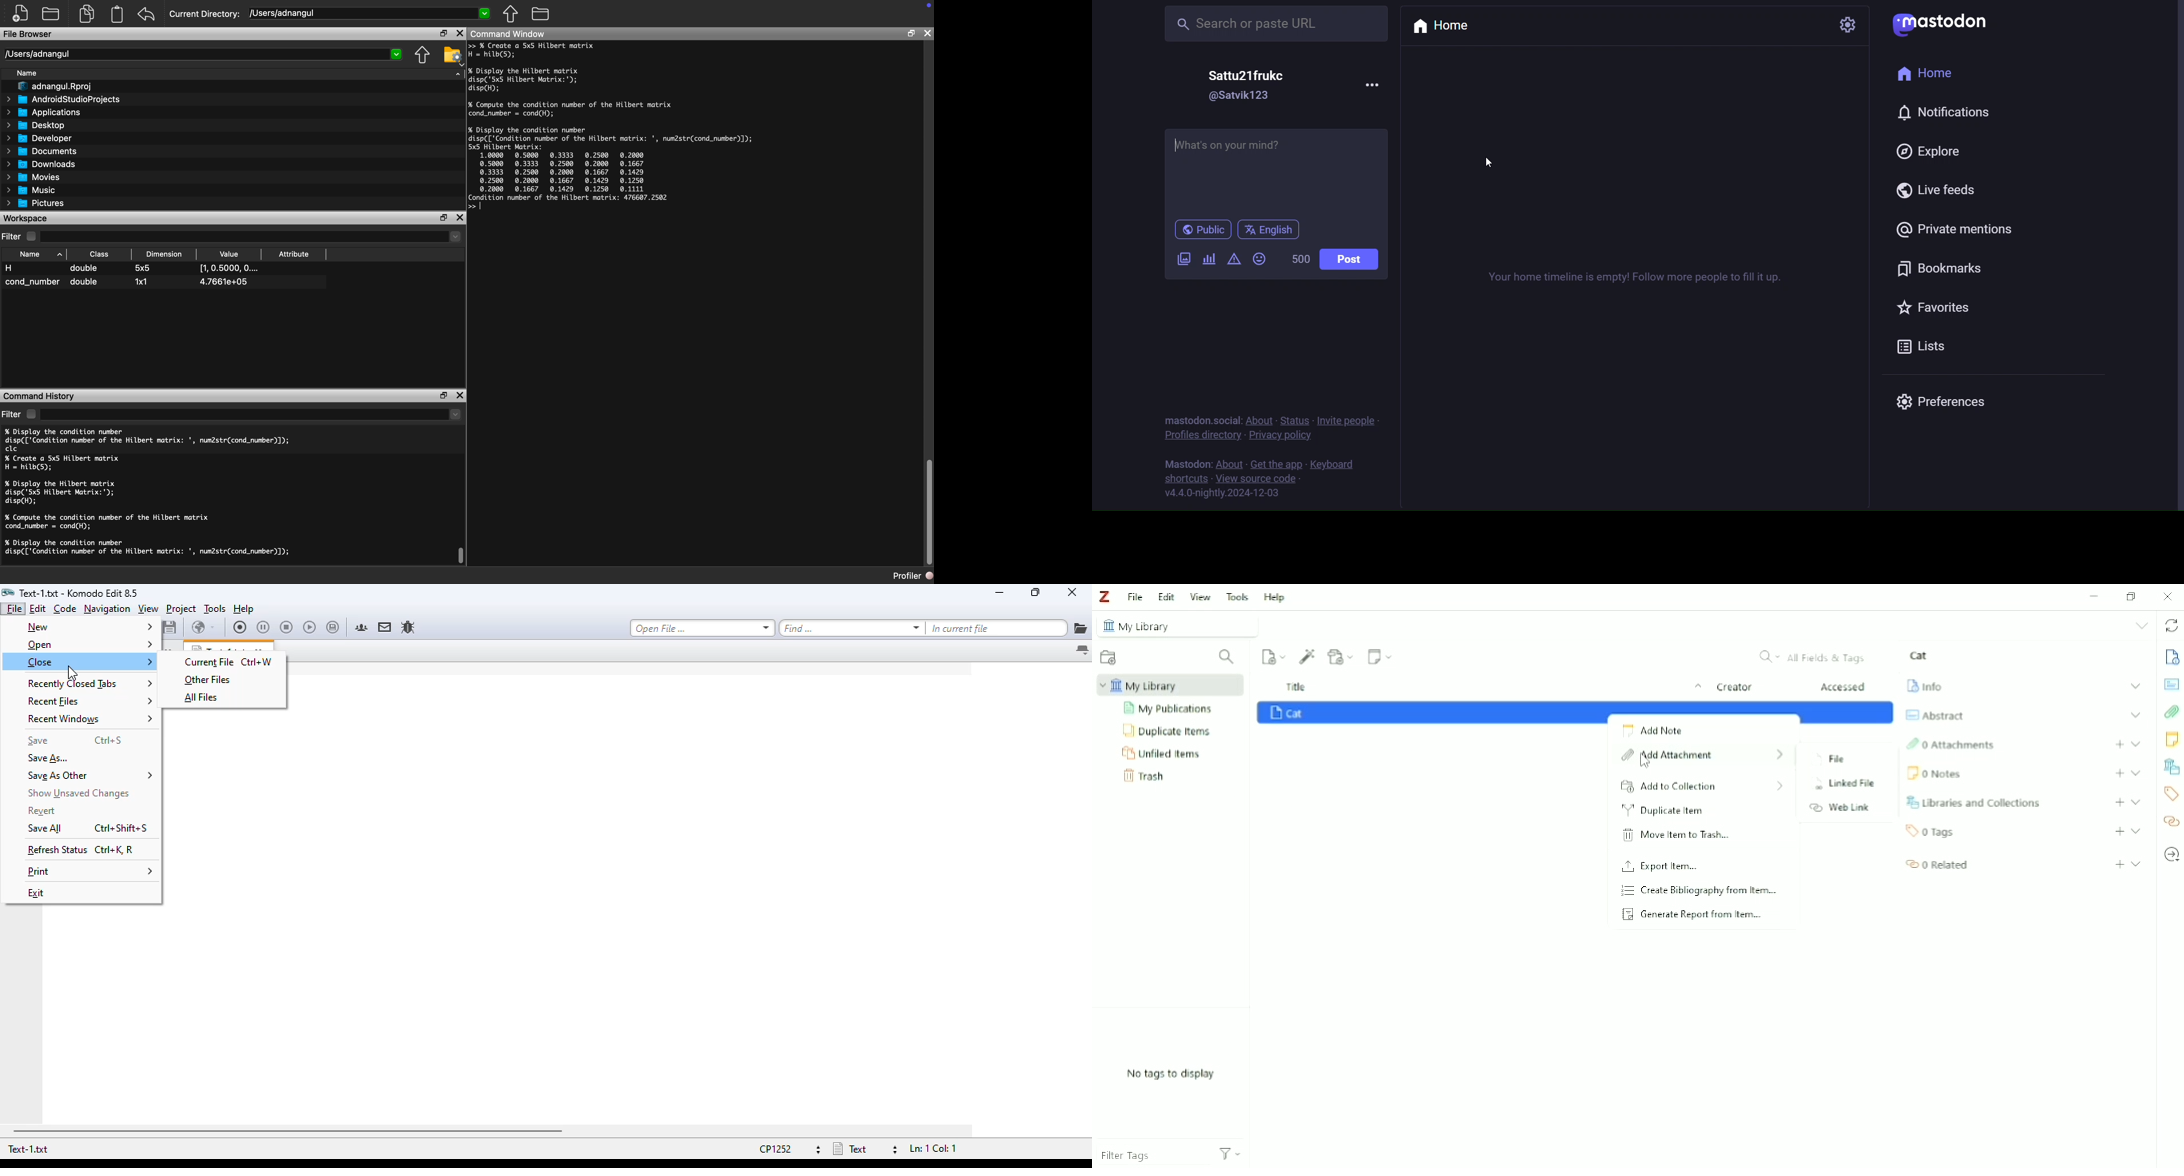 Image resolution: width=2184 pixels, height=1176 pixels. Describe the element at coordinates (250, 237) in the screenshot. I see `Dropdown` at that location.